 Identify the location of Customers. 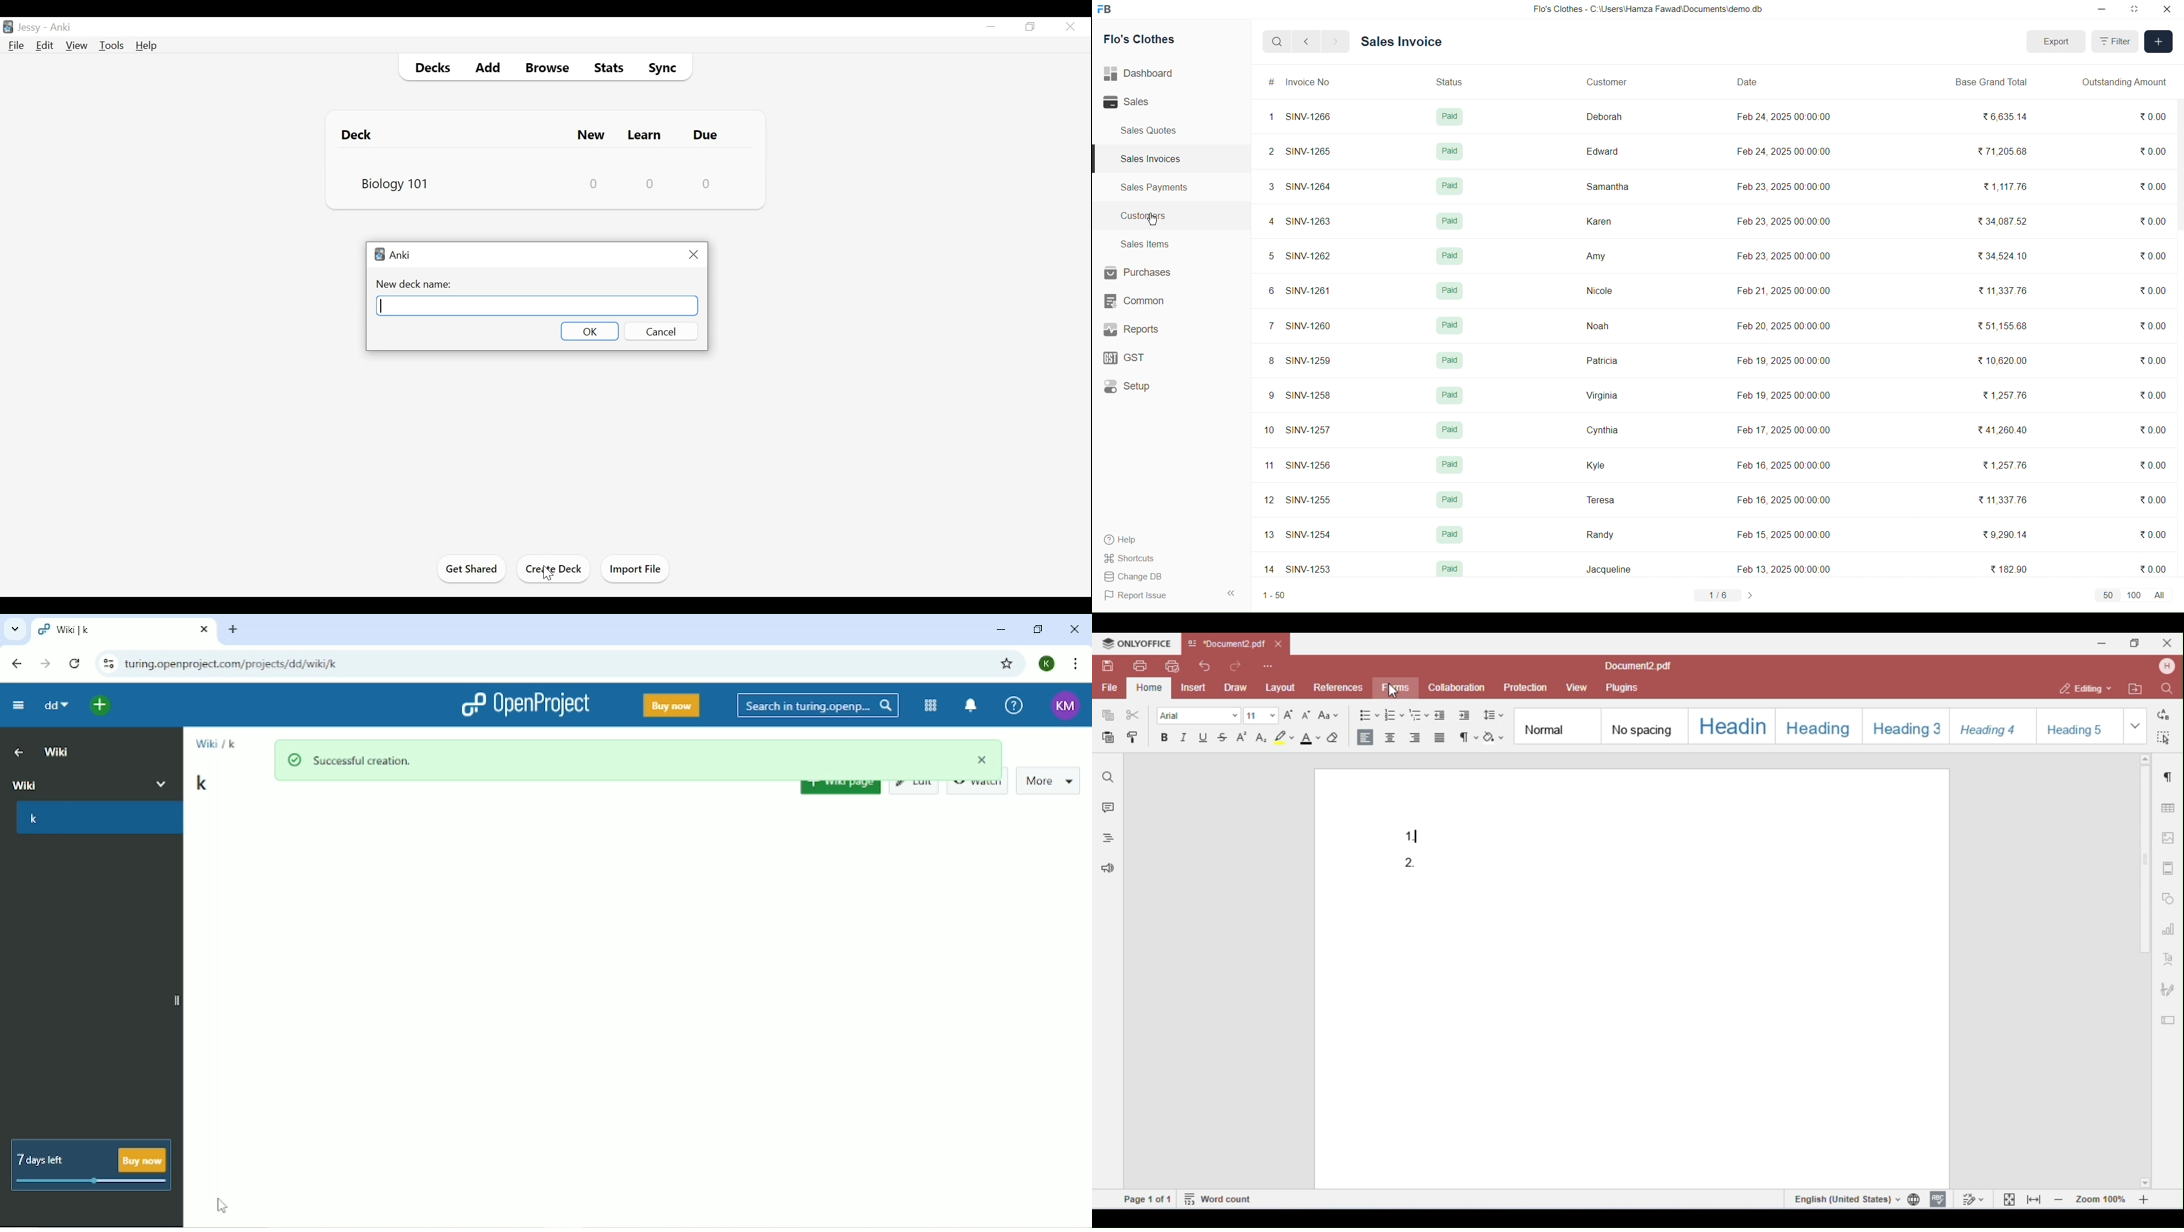
(1147, 217).